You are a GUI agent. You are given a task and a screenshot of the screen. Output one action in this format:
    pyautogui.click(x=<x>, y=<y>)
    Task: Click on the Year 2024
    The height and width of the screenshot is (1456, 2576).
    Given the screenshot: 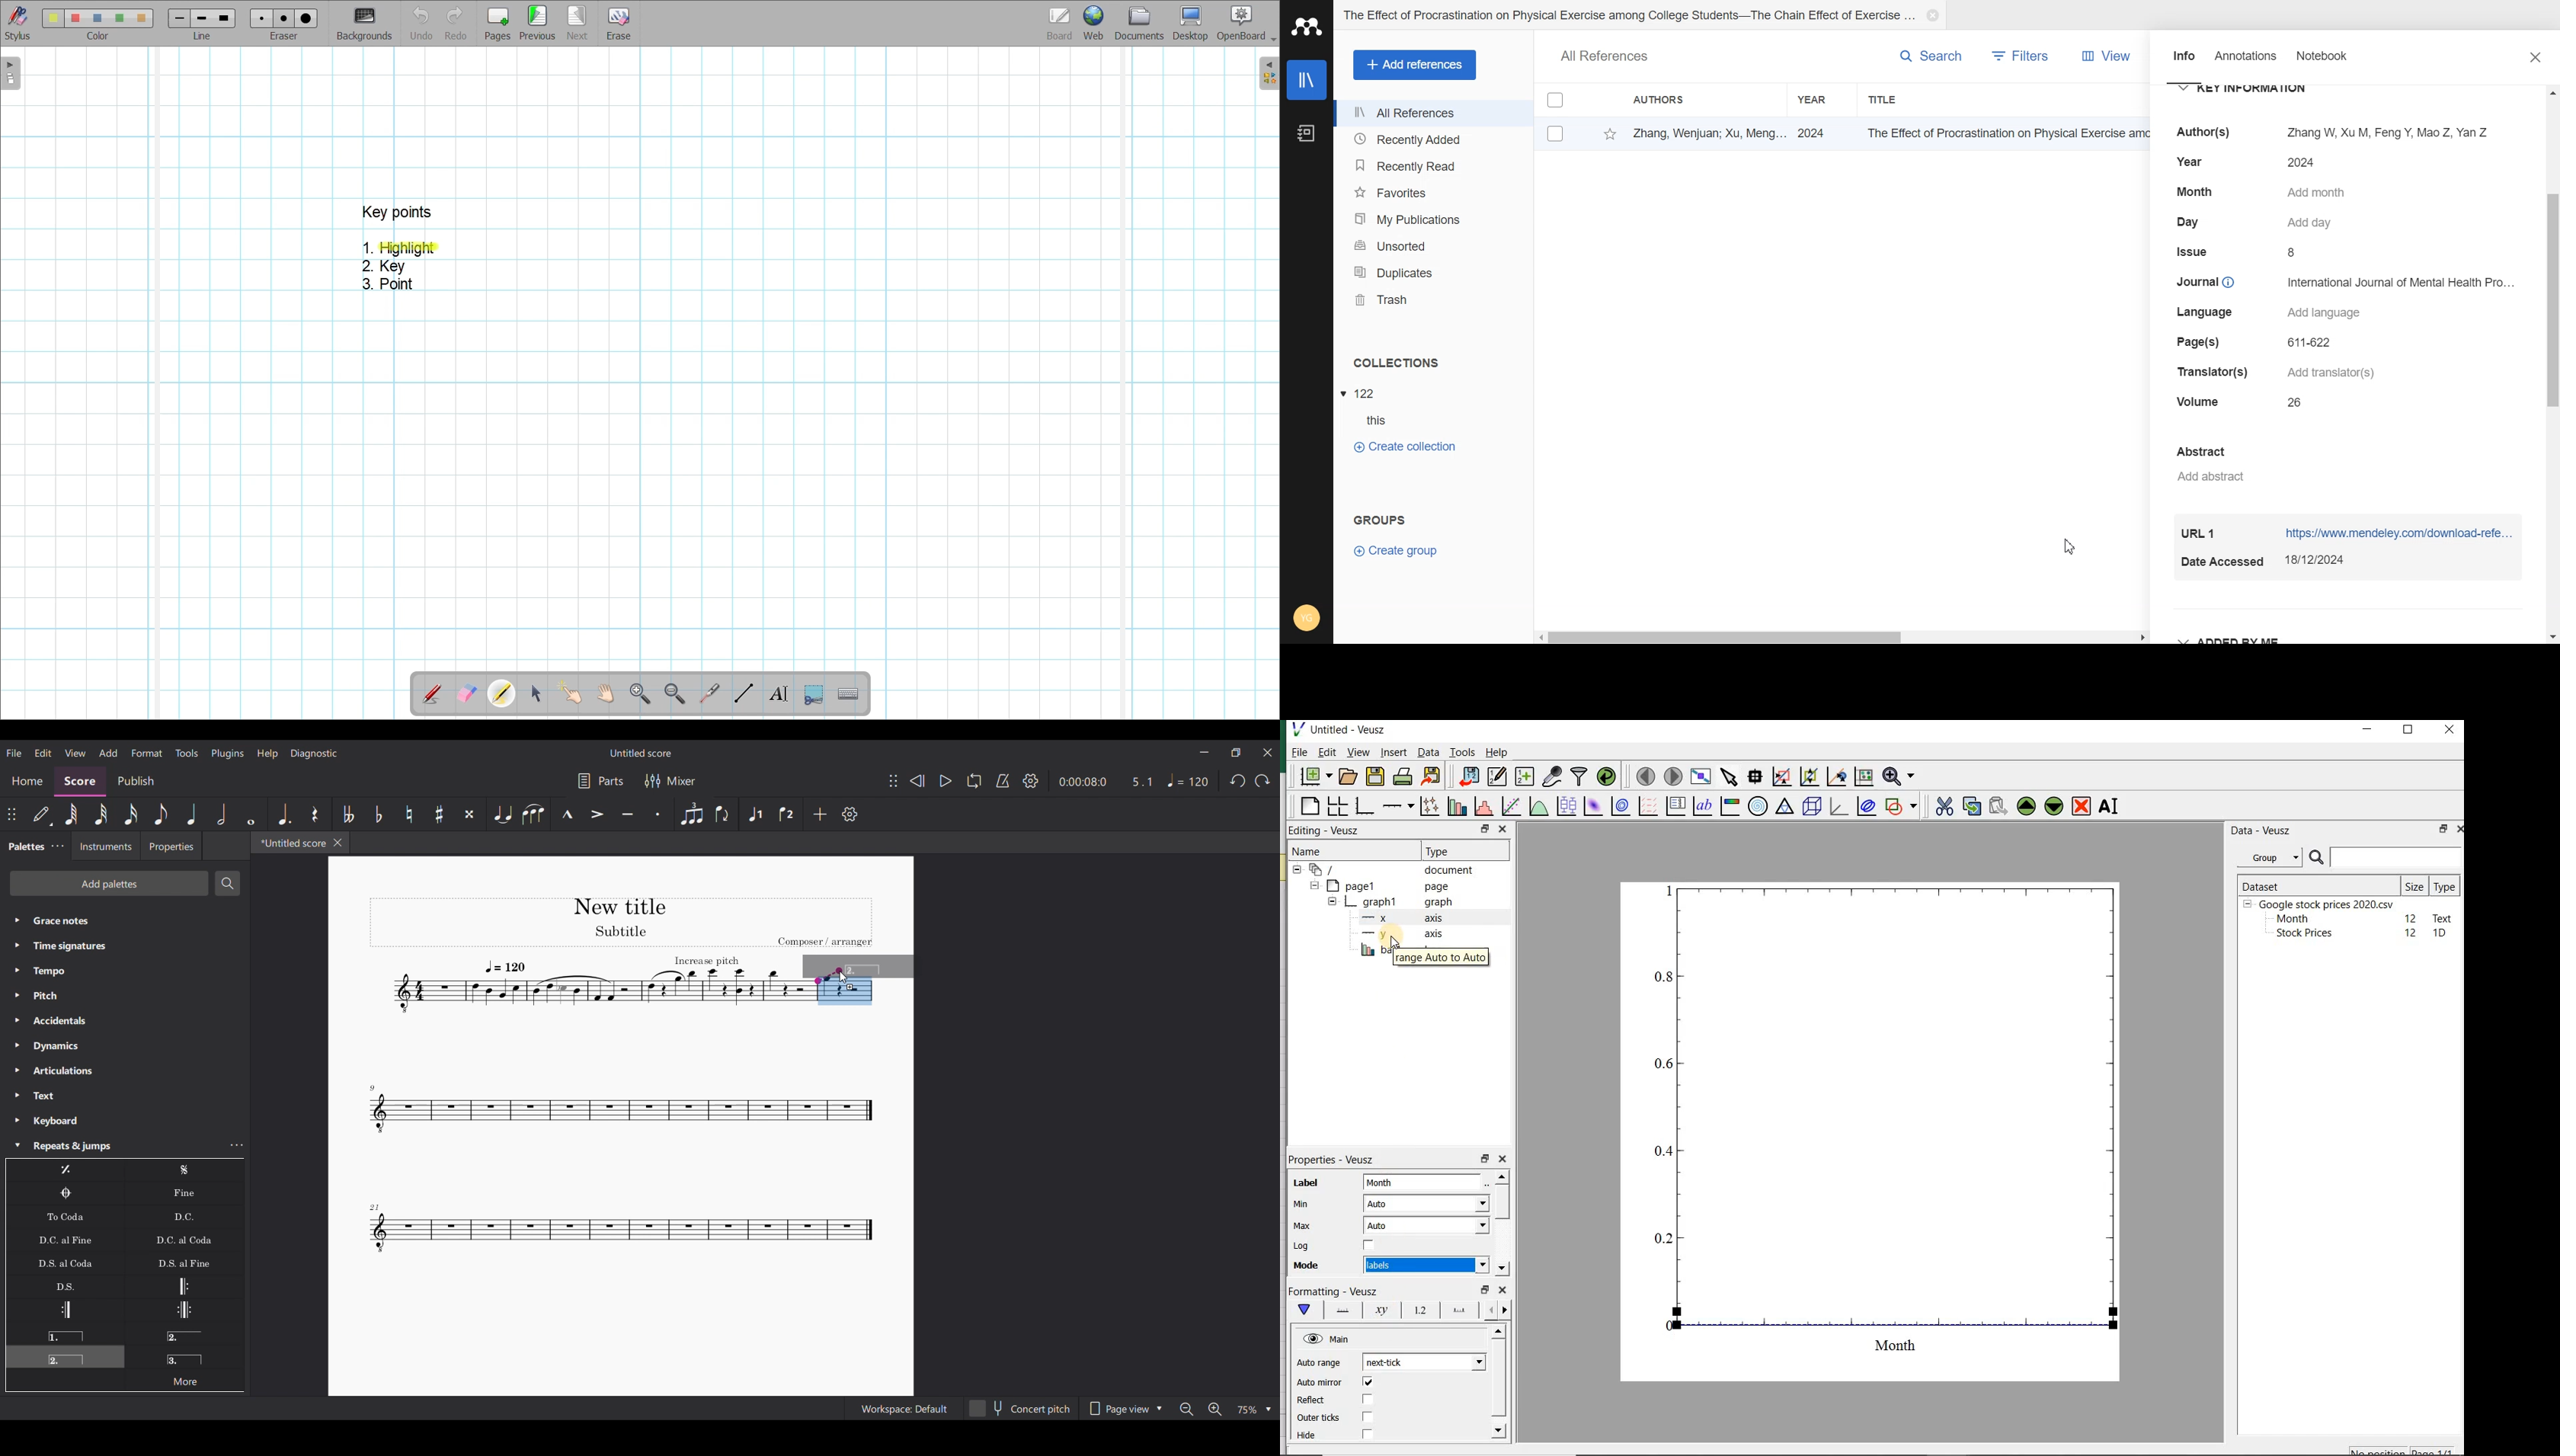 What is the action you would take?
    pyautogui.click(x=2243, y=163)
    